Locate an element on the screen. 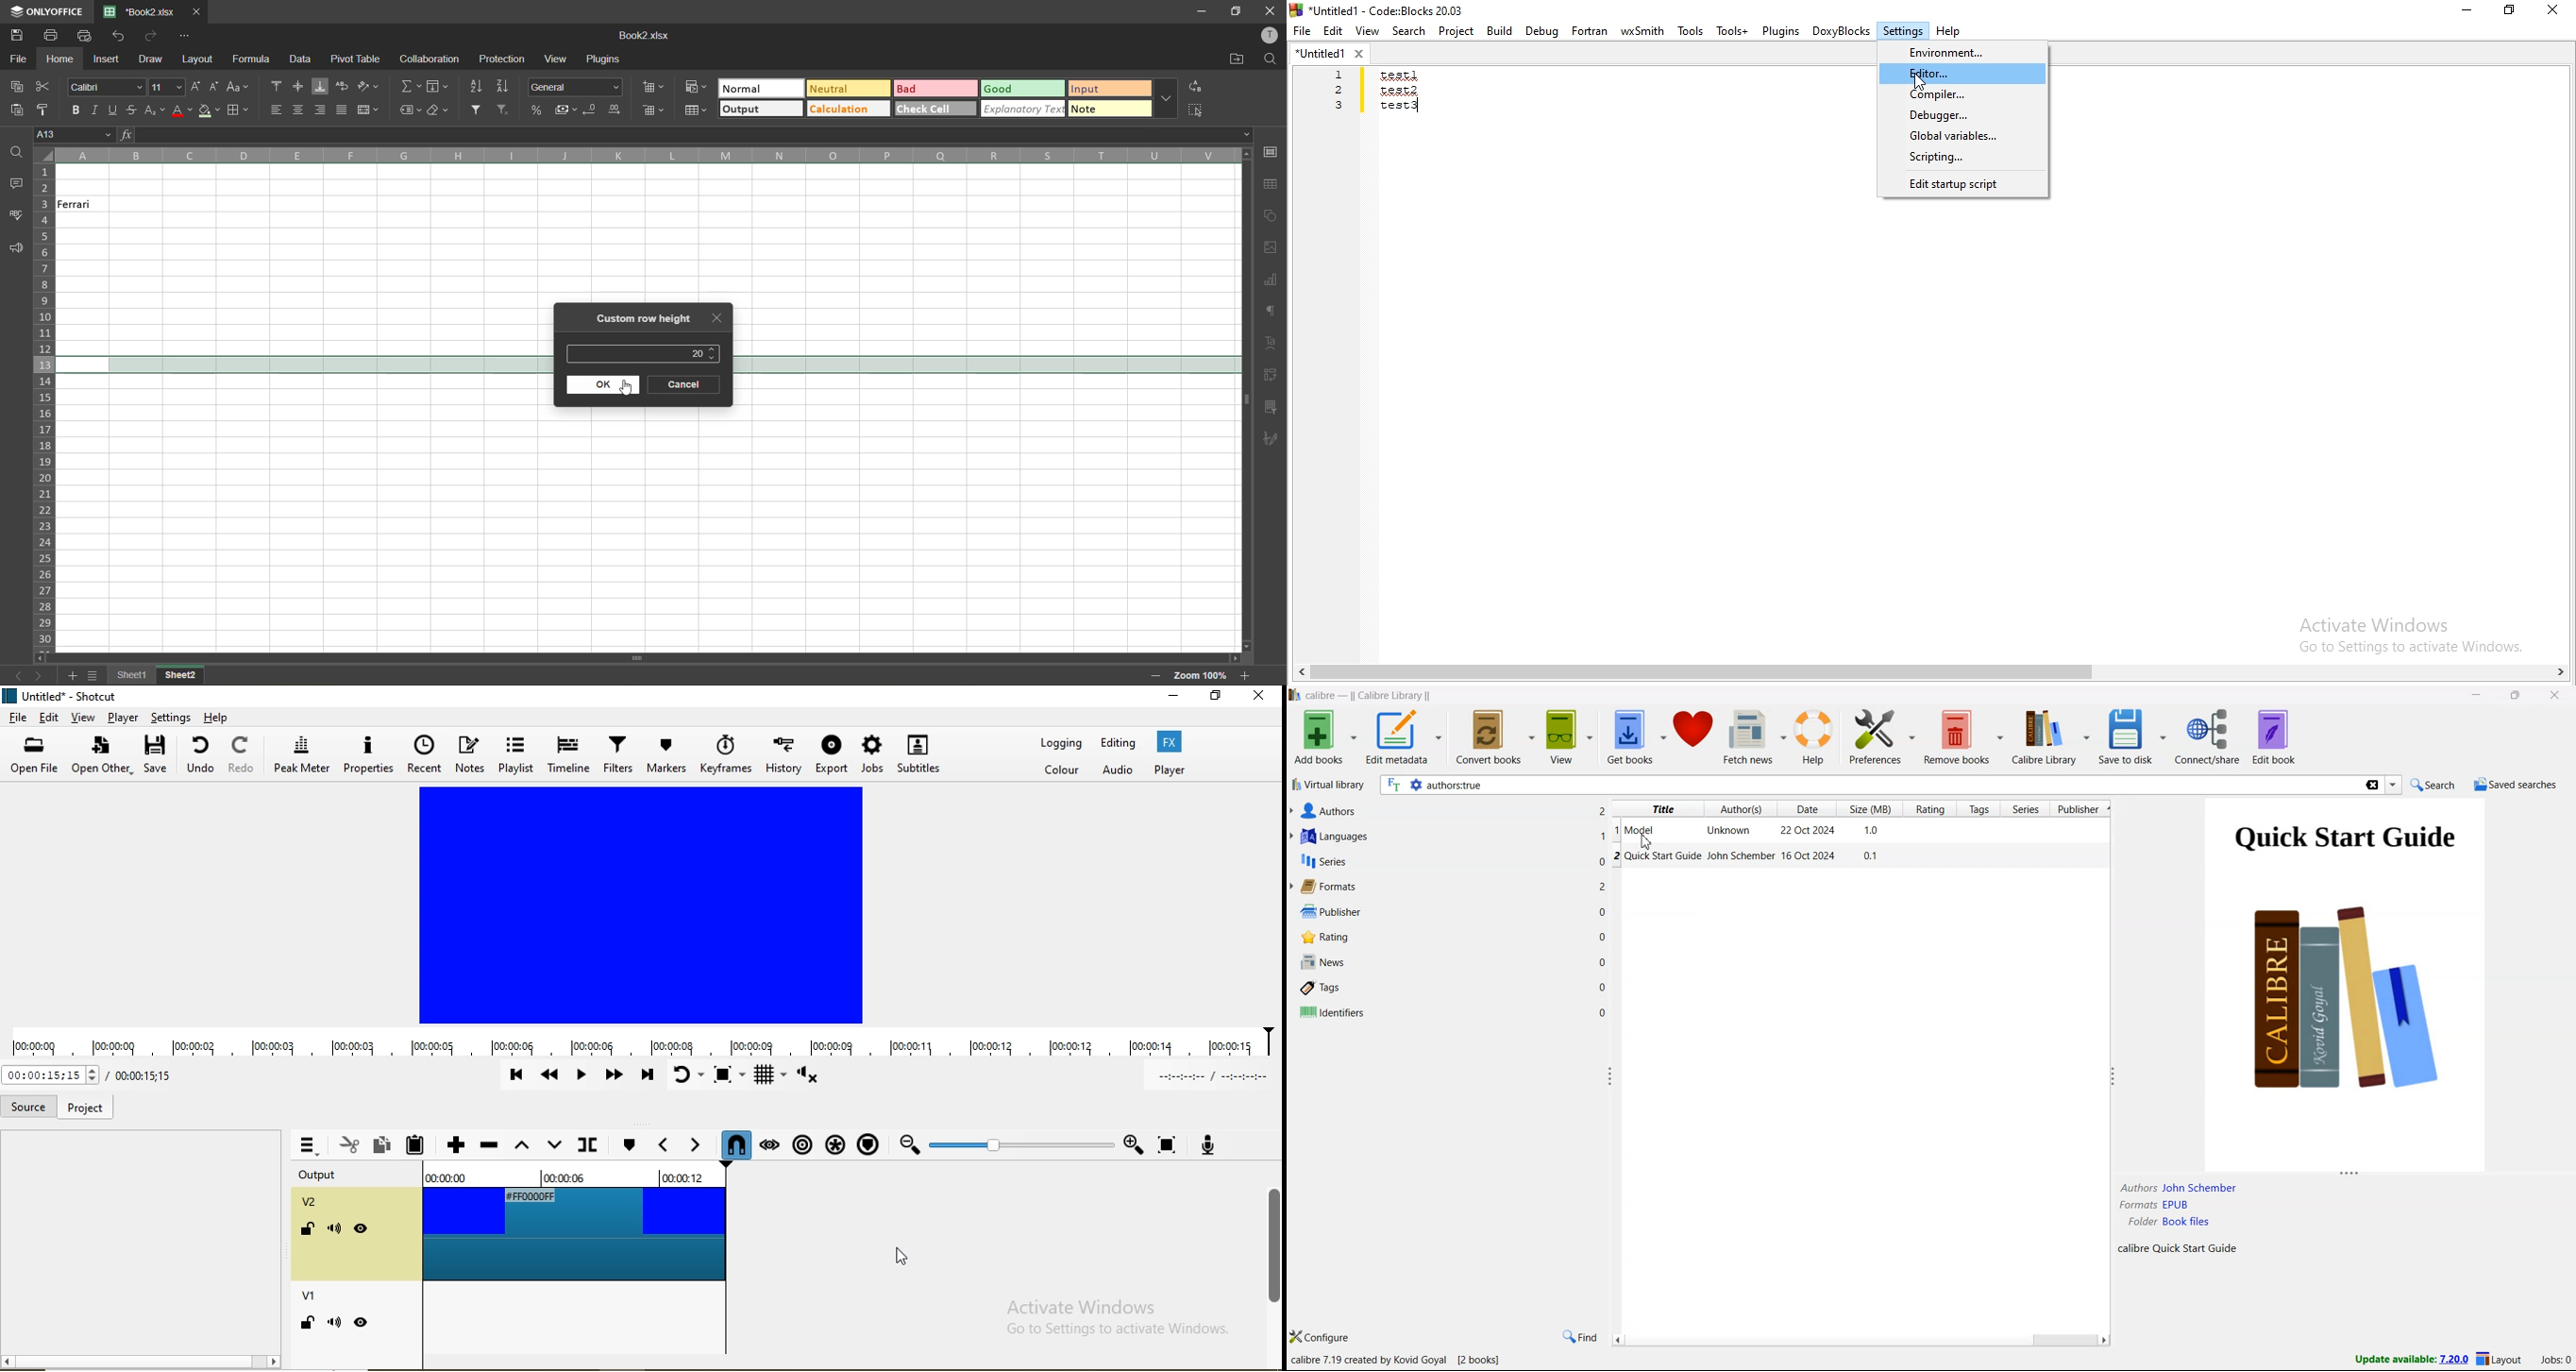  orientation is located at coordinates (370, 86).